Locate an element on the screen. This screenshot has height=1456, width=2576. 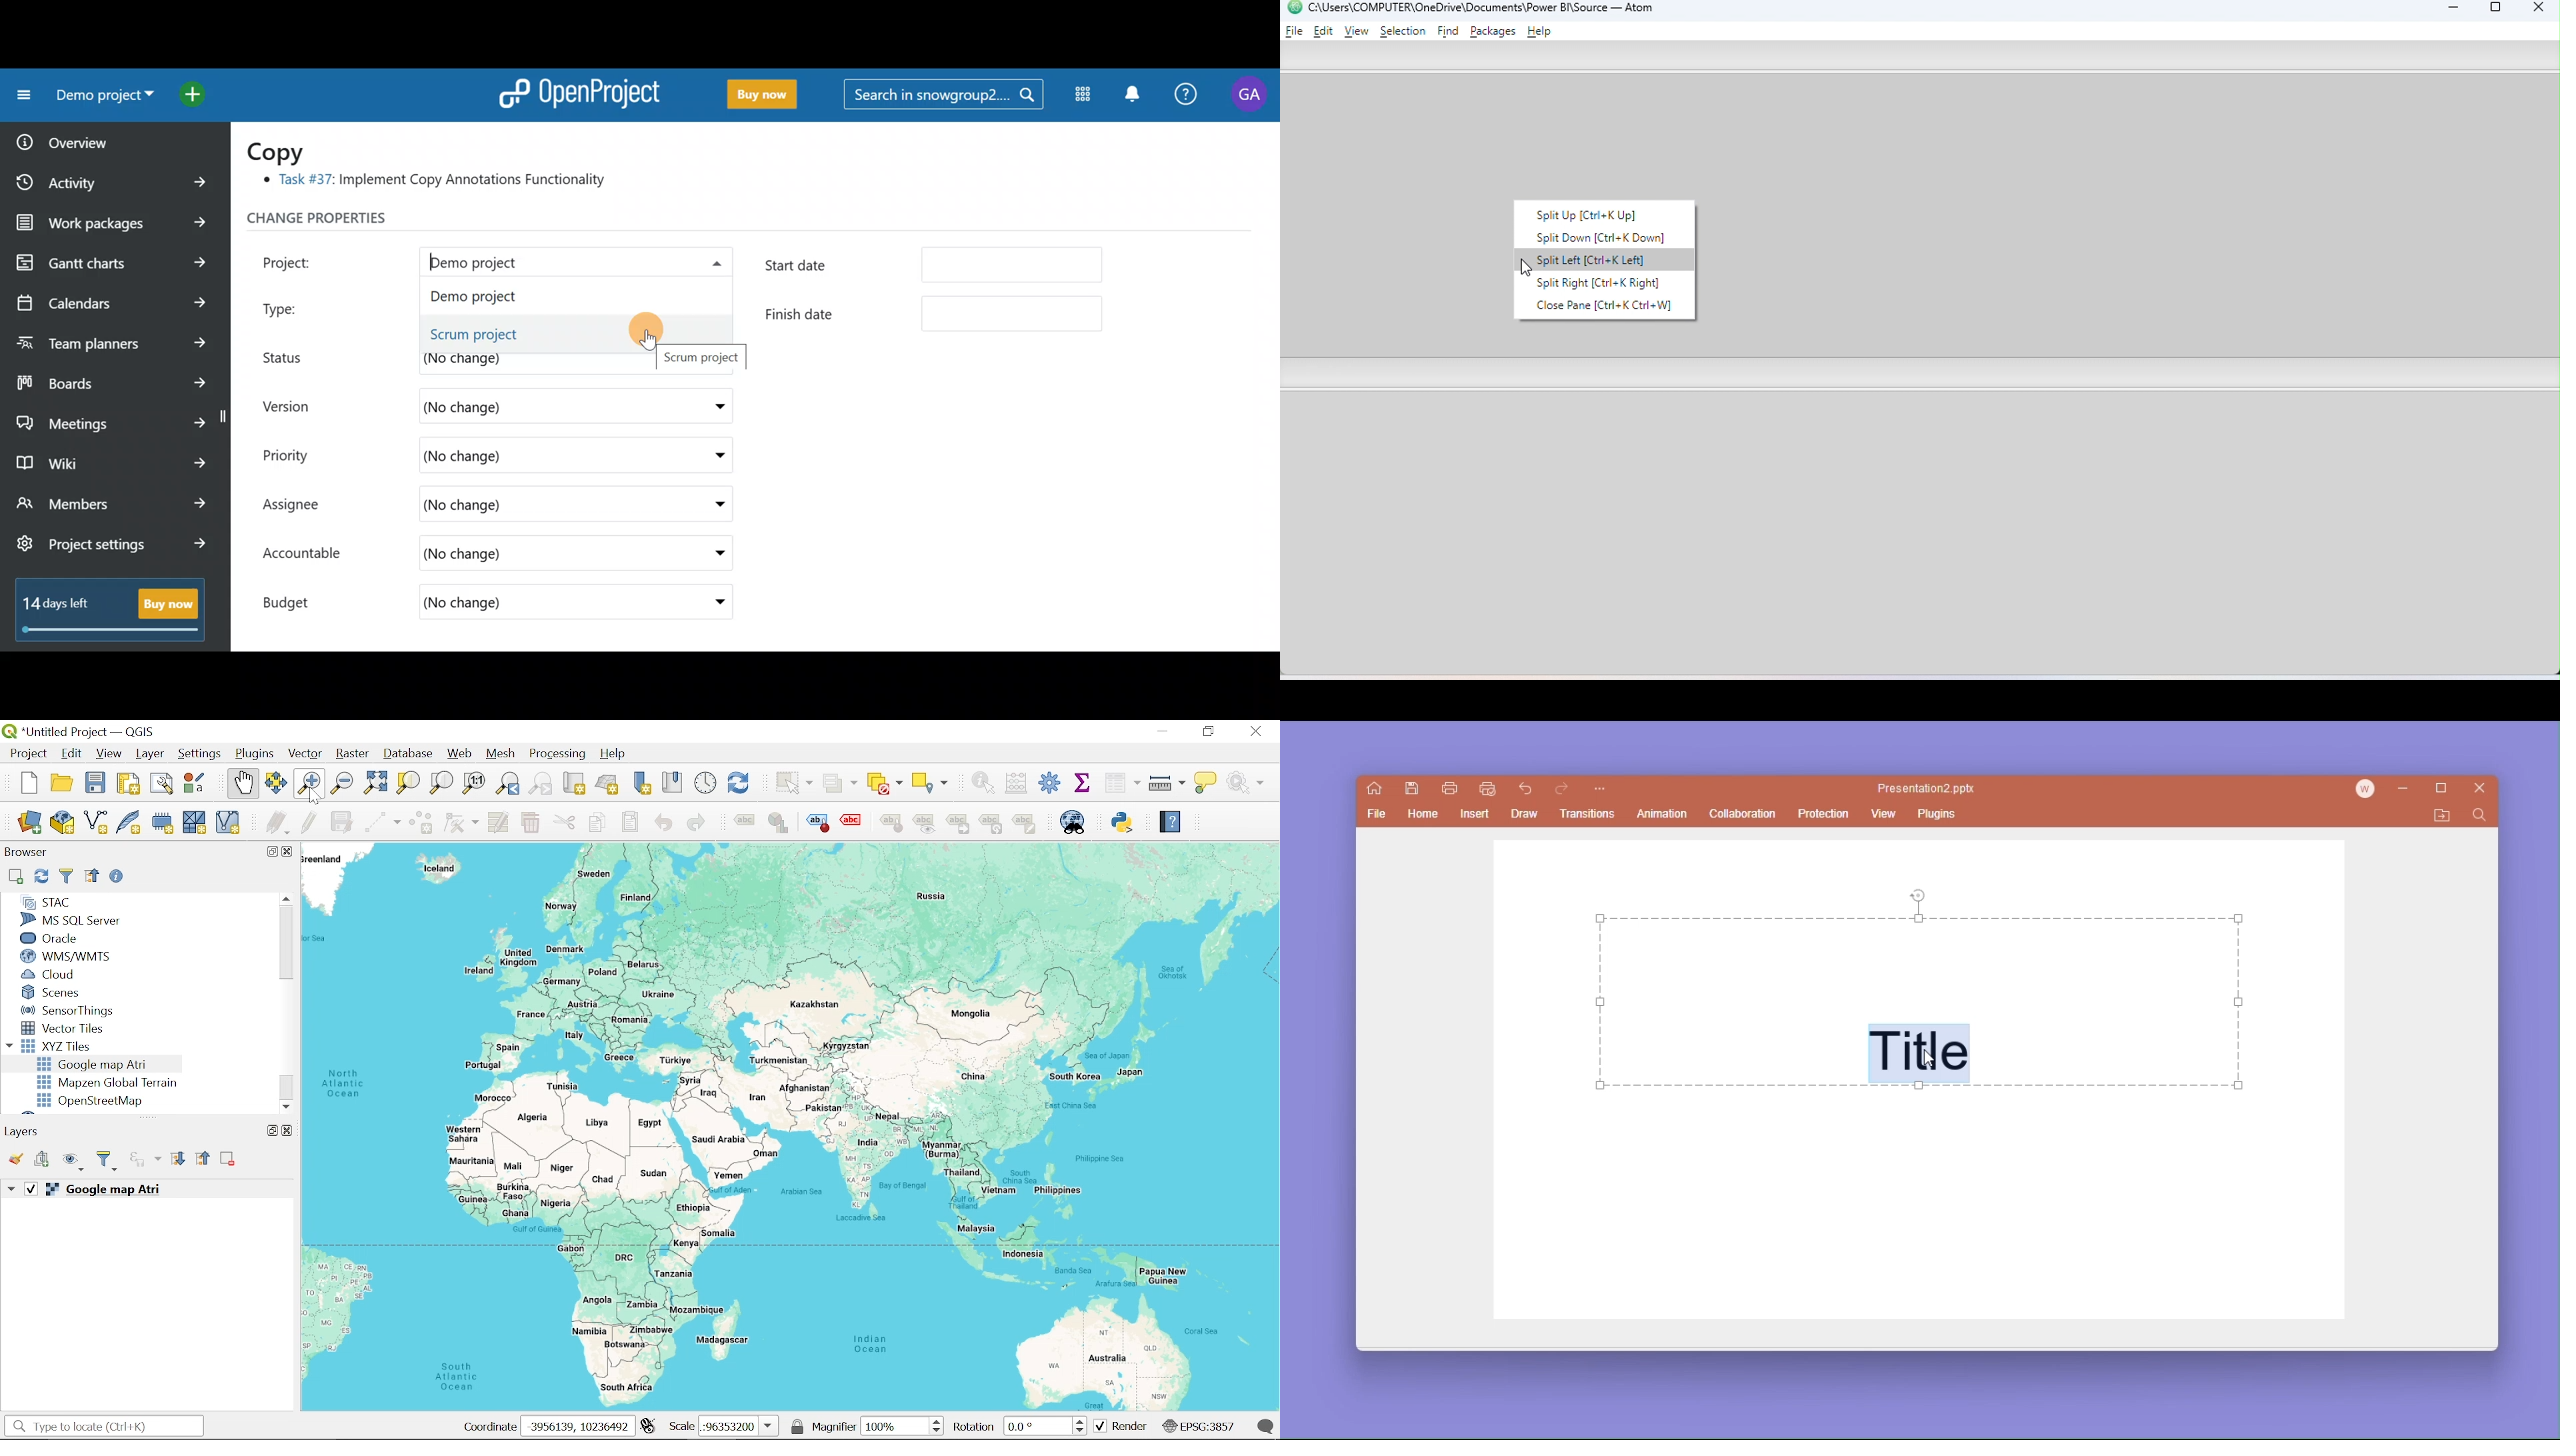
Demo project is located at coordinates (537, 263).